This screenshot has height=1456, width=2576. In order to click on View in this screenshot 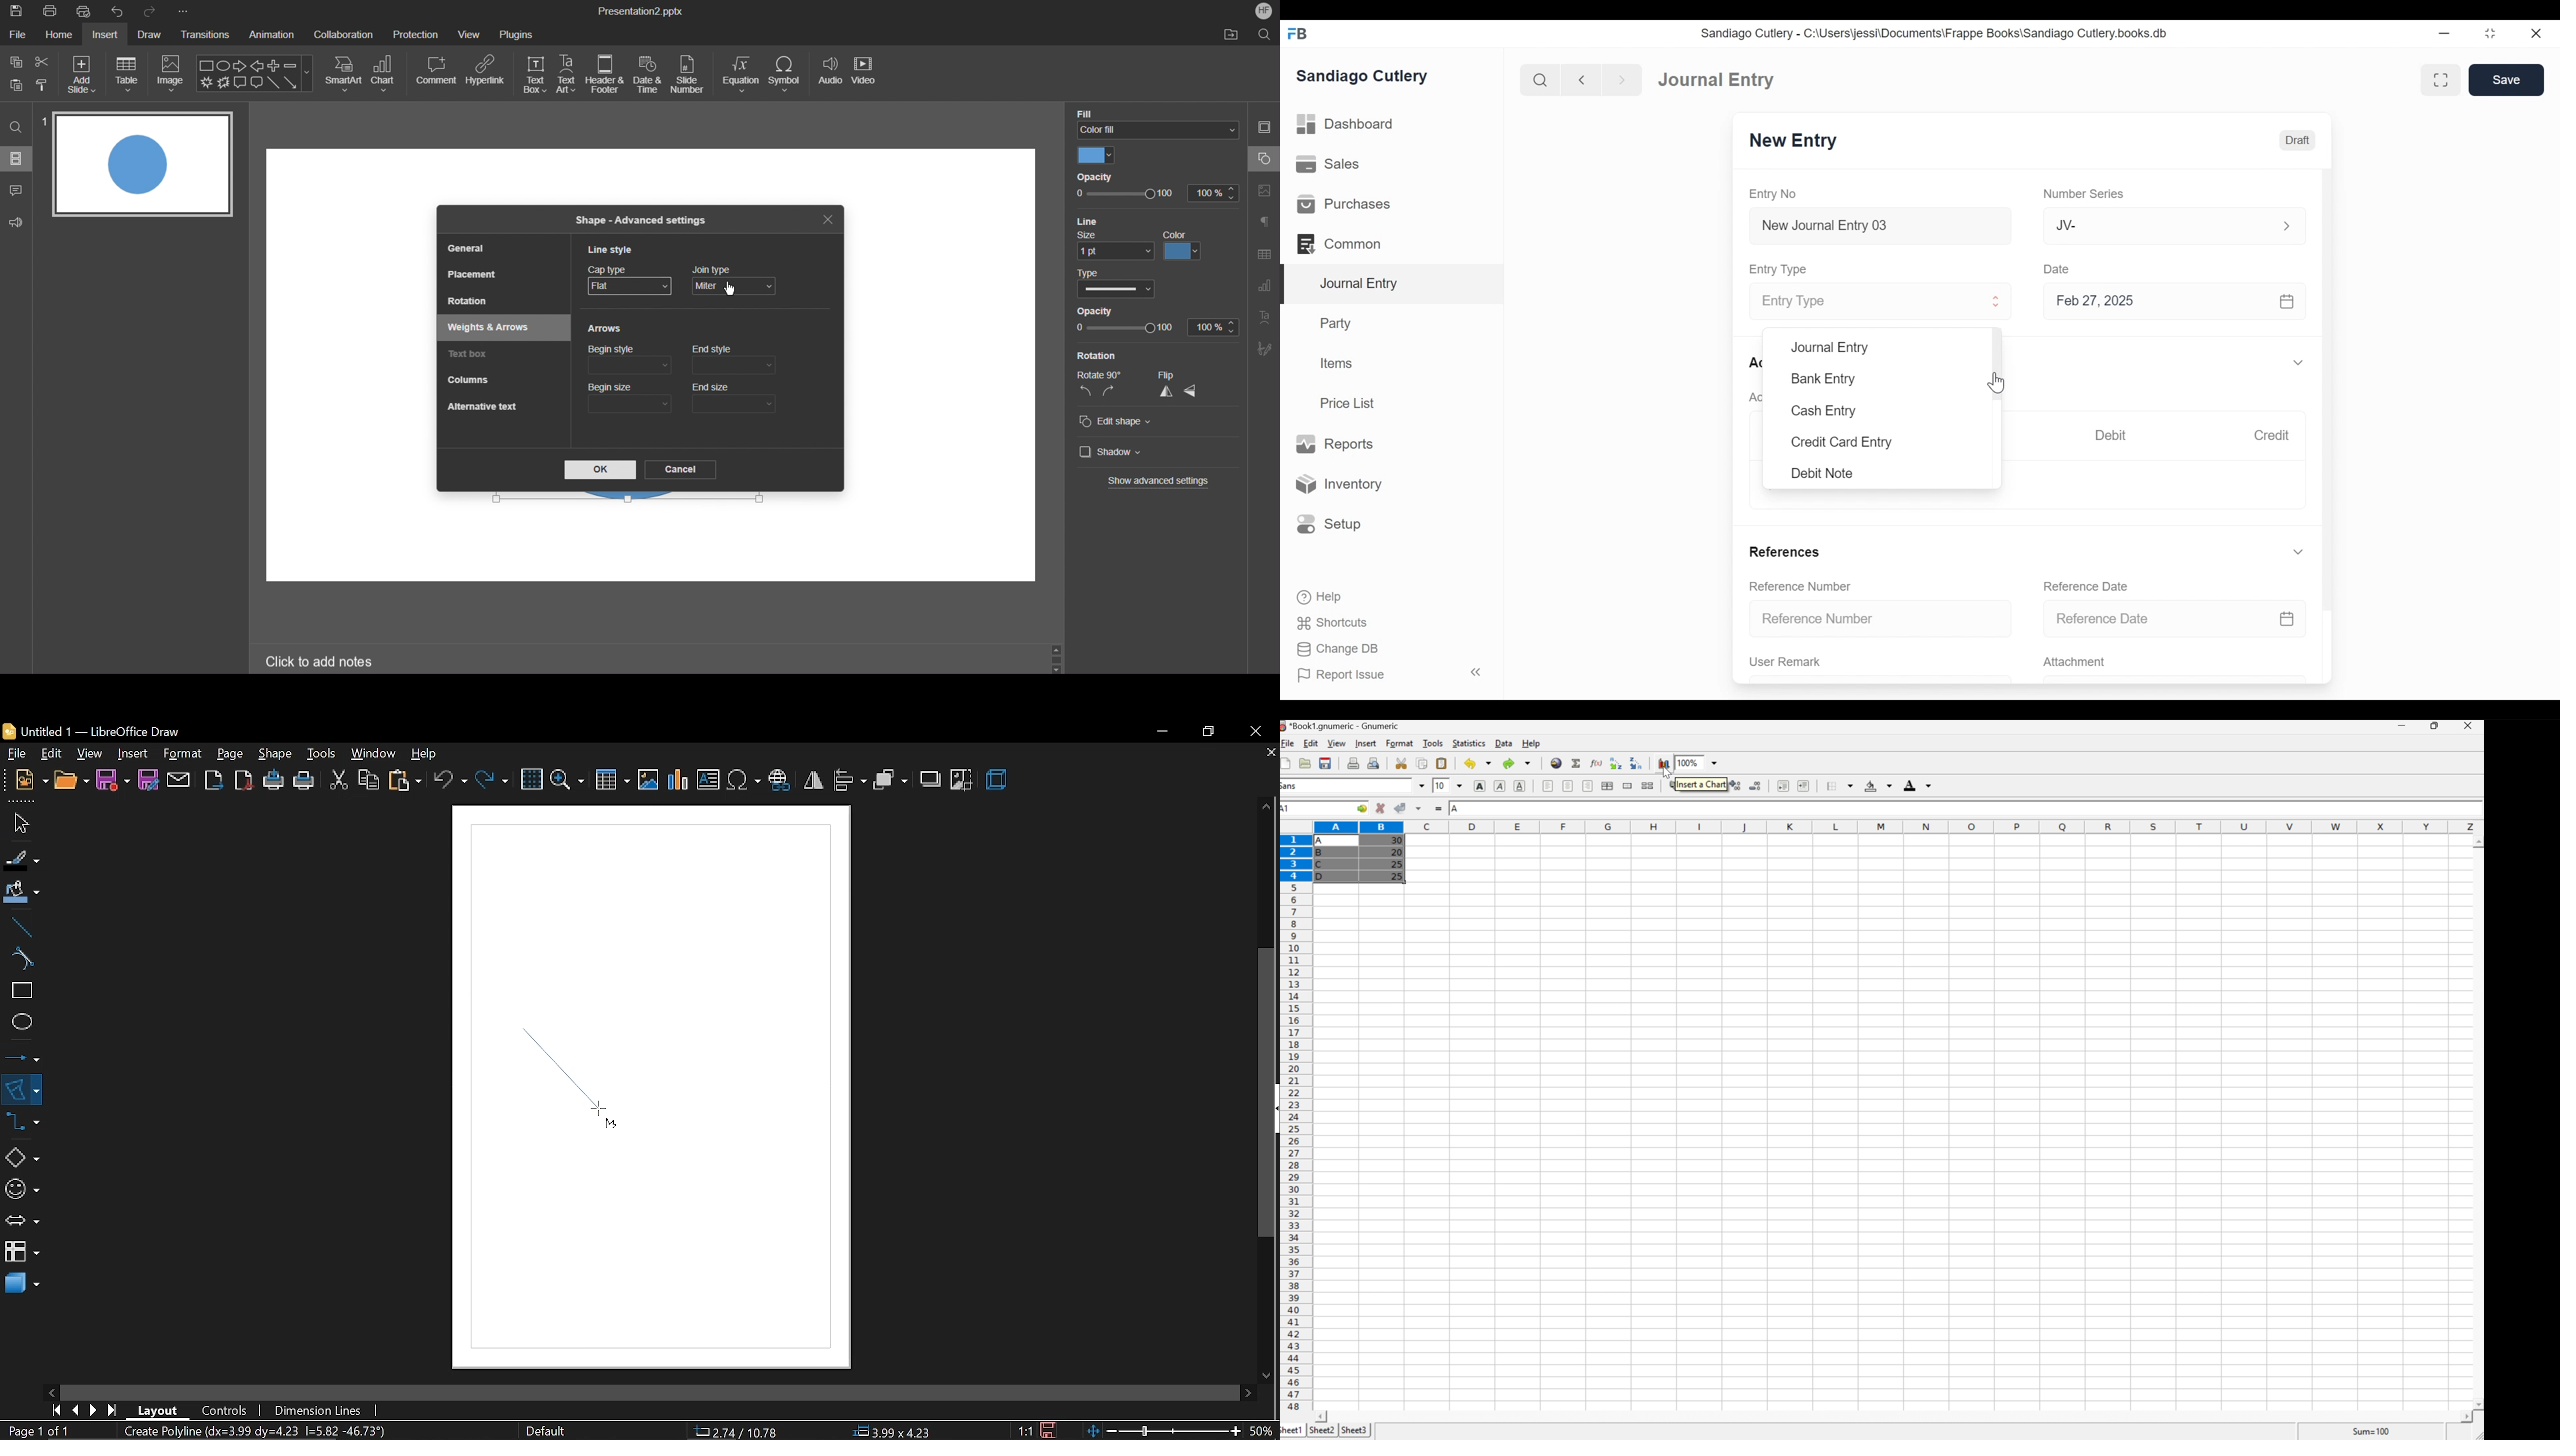, I will do `click(470, 34)`.